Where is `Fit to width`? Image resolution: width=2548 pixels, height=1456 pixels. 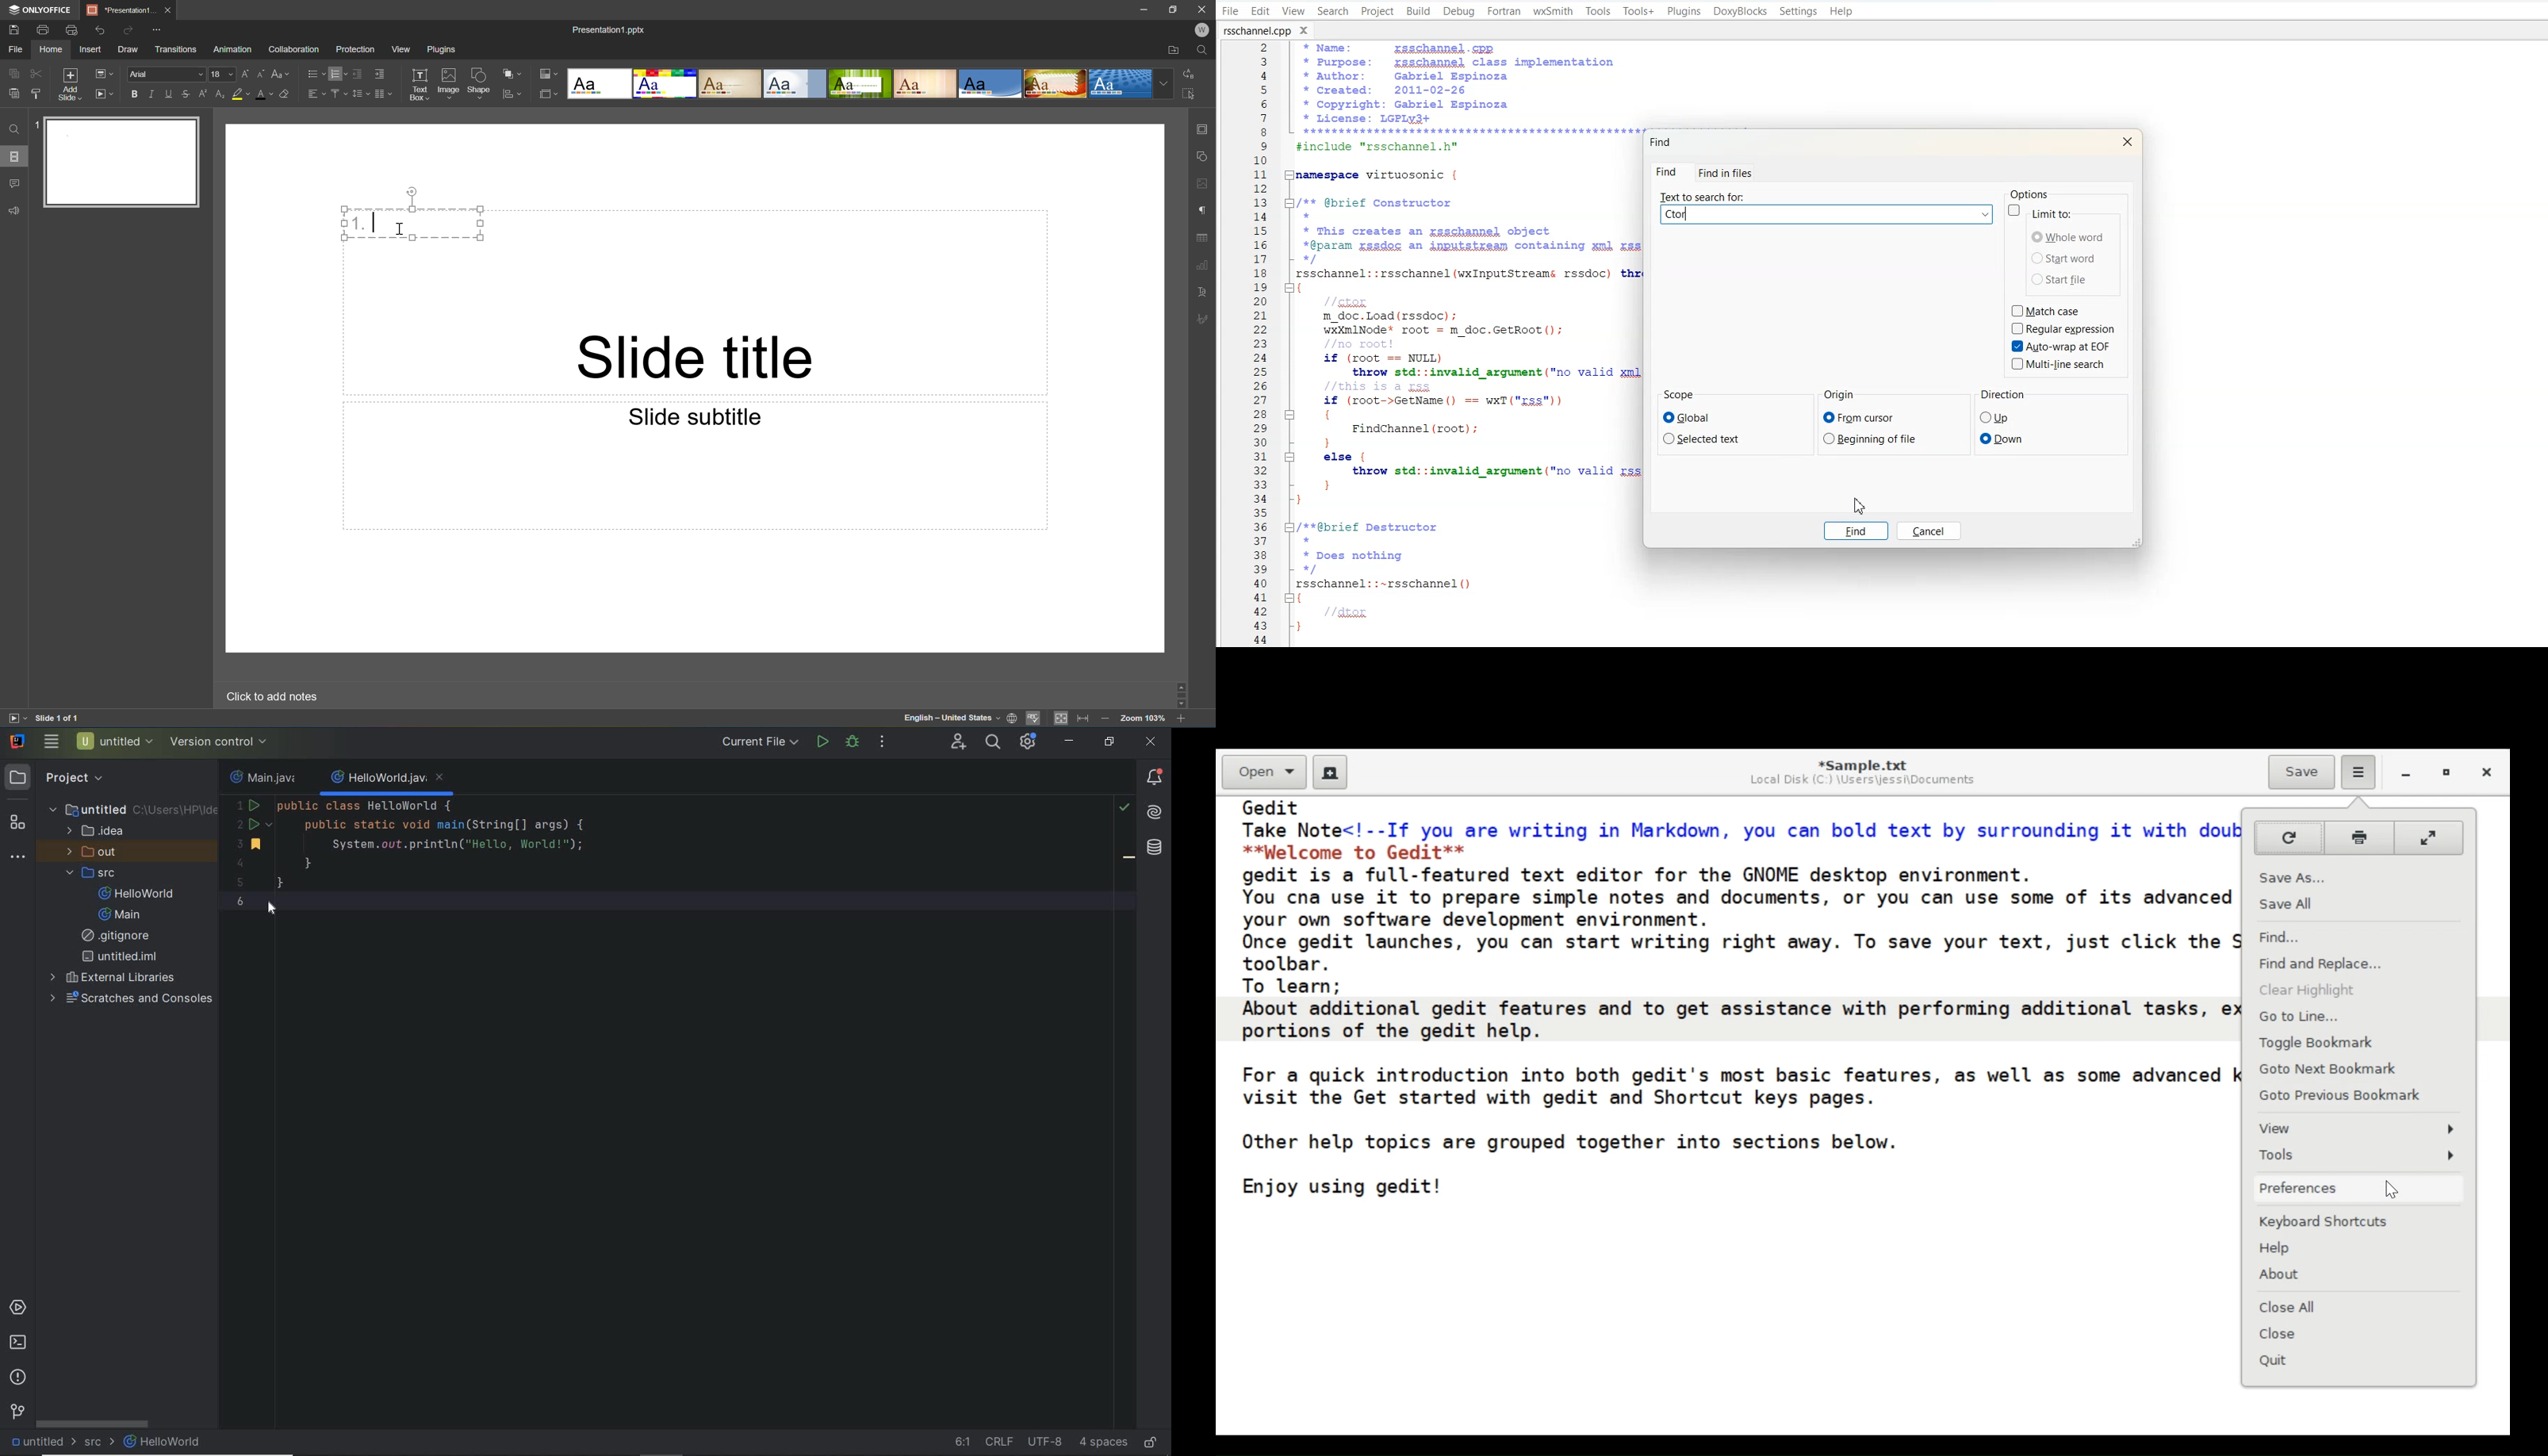 Fit to width is located at coordinates (1083, 719).